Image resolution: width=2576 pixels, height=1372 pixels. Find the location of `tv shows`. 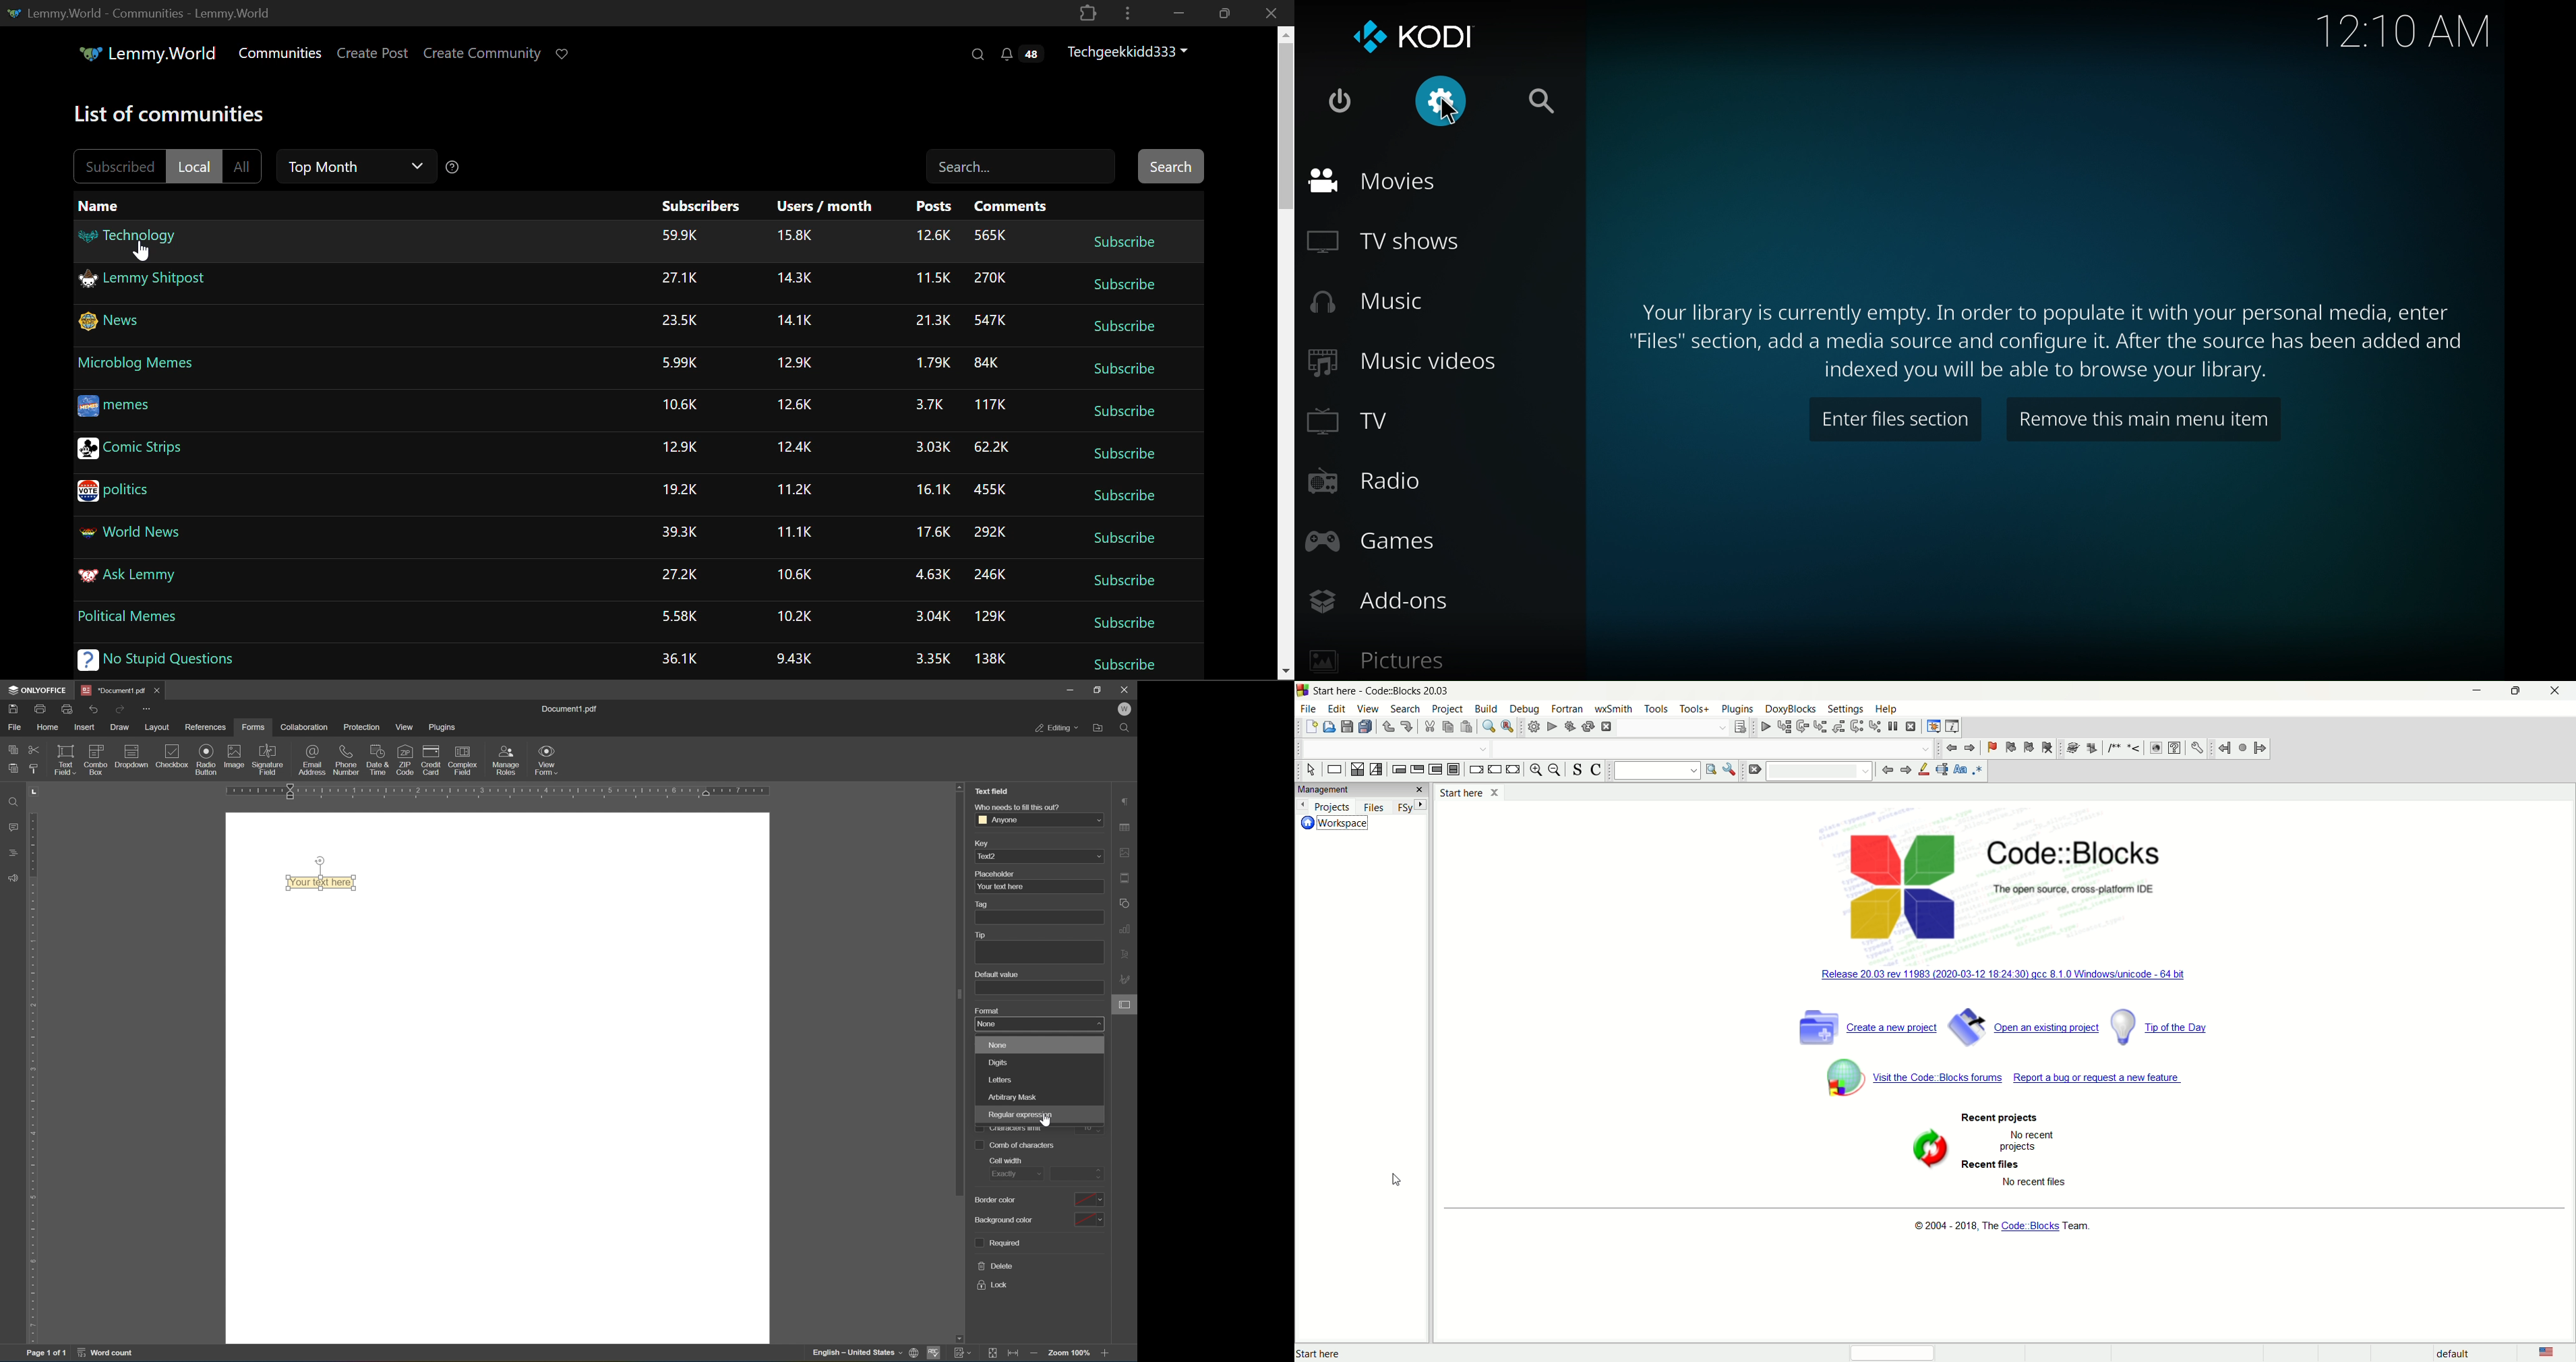

tv shows is located at coordinates (1384, 240).